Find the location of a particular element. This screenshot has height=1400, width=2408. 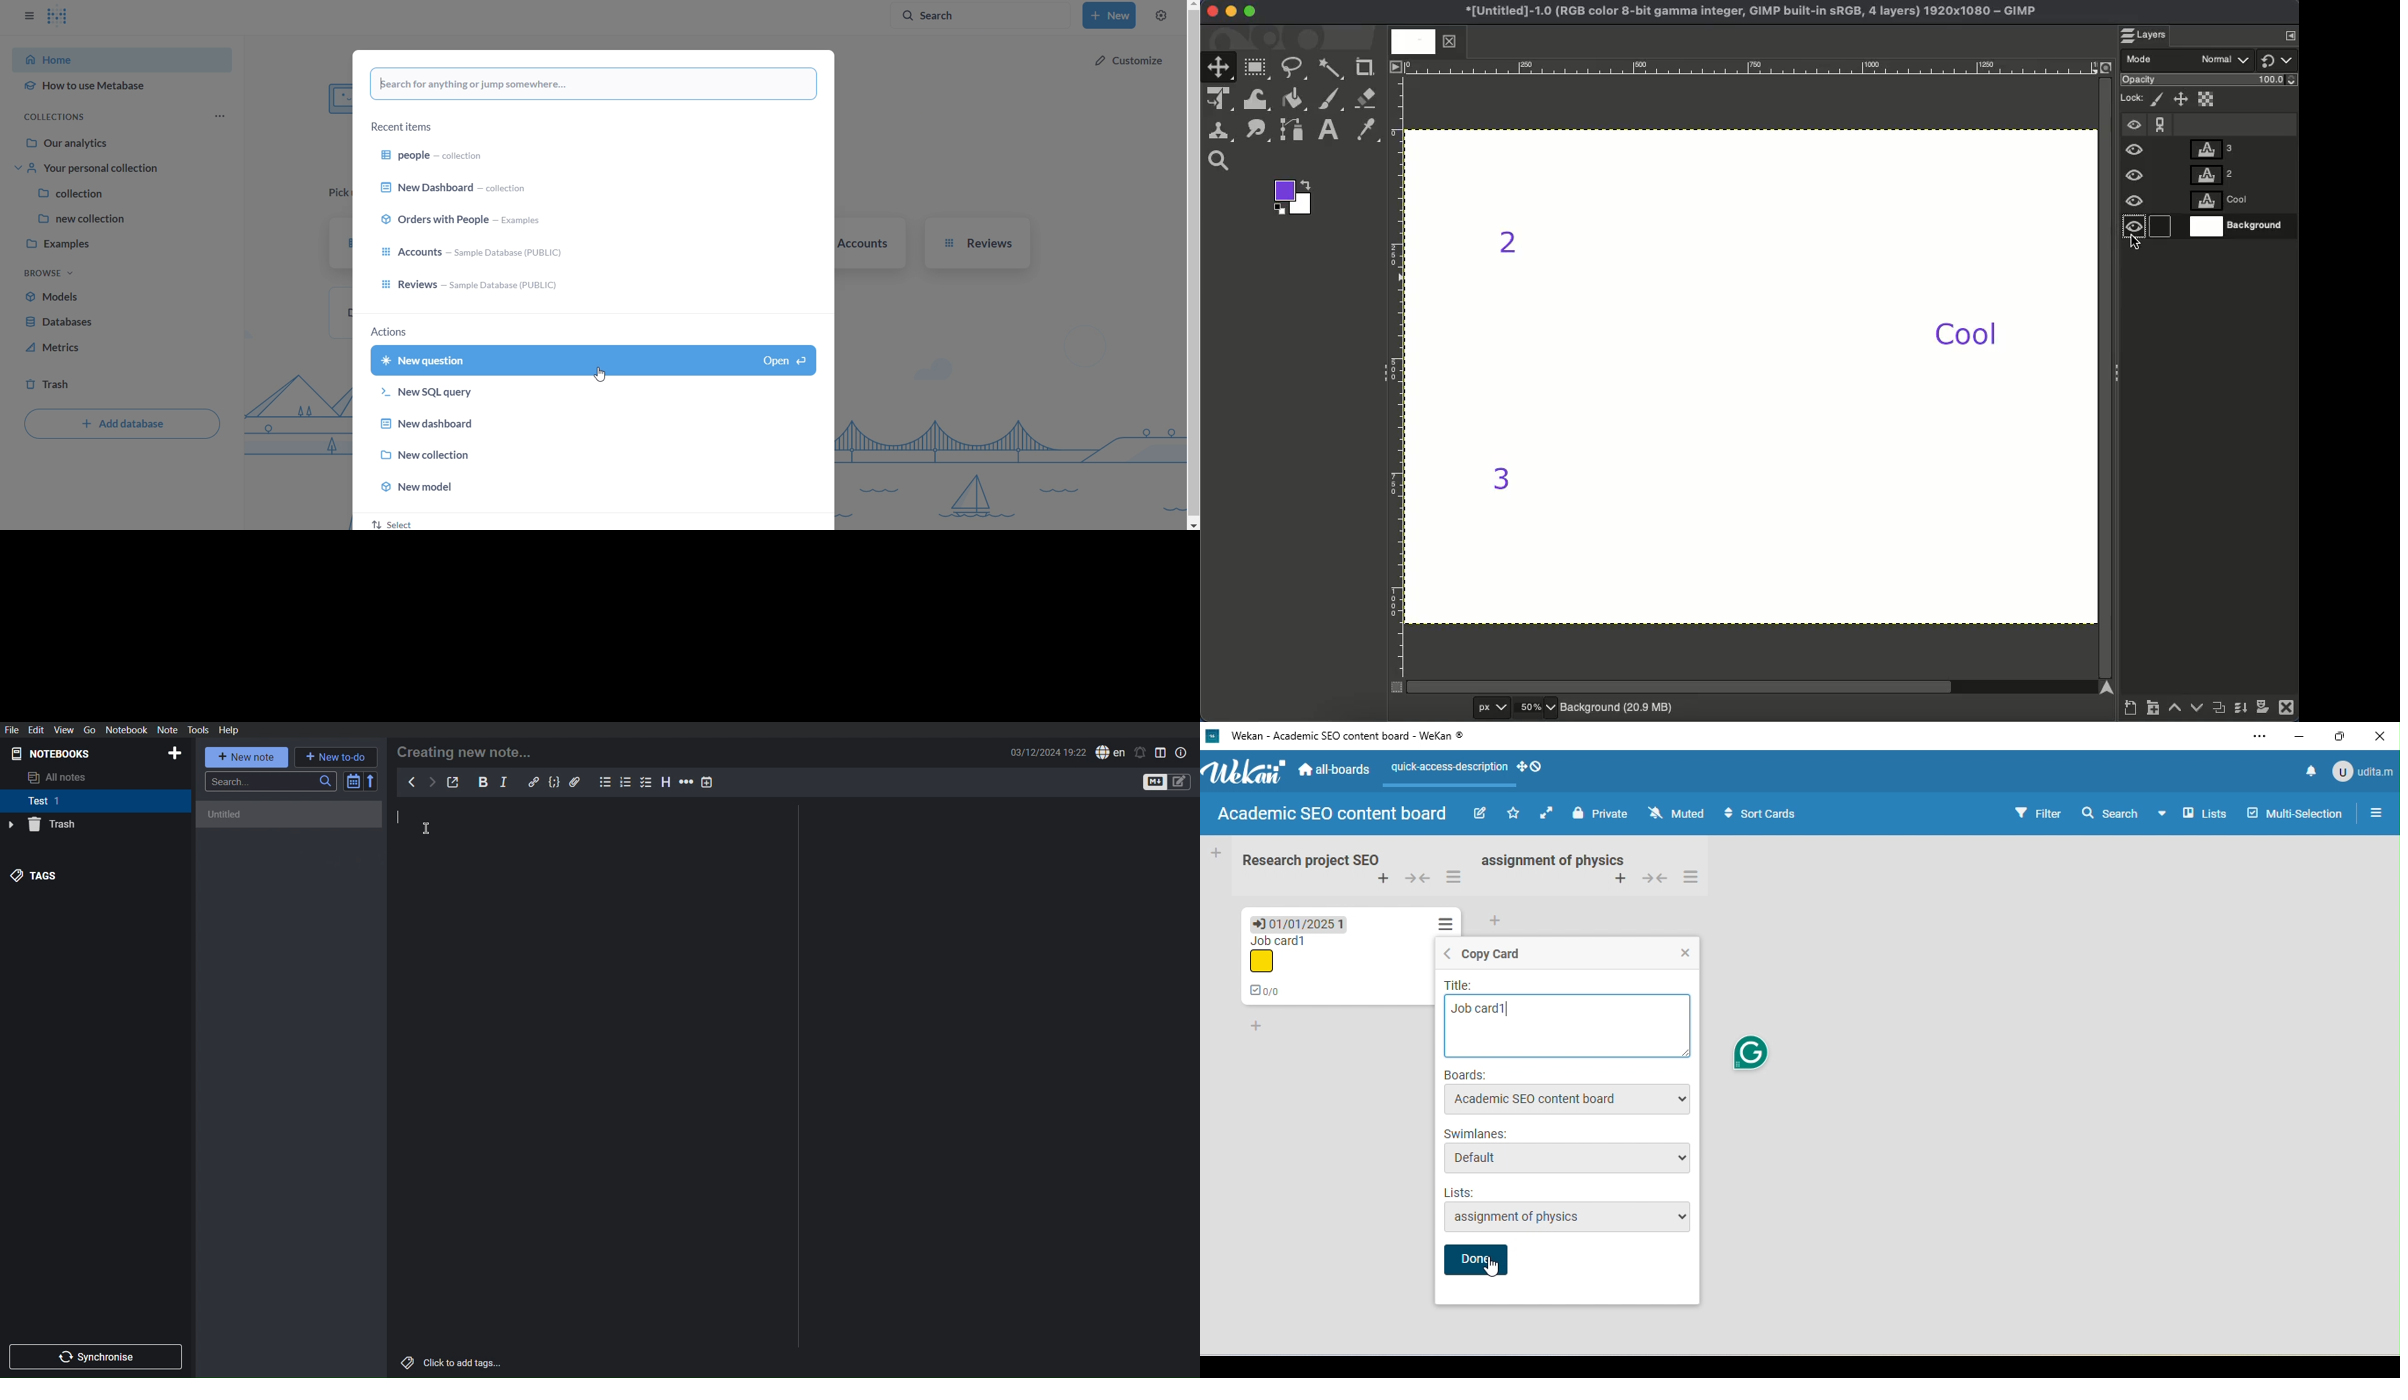

Rectangular select is located at coordinates (1258, 68).